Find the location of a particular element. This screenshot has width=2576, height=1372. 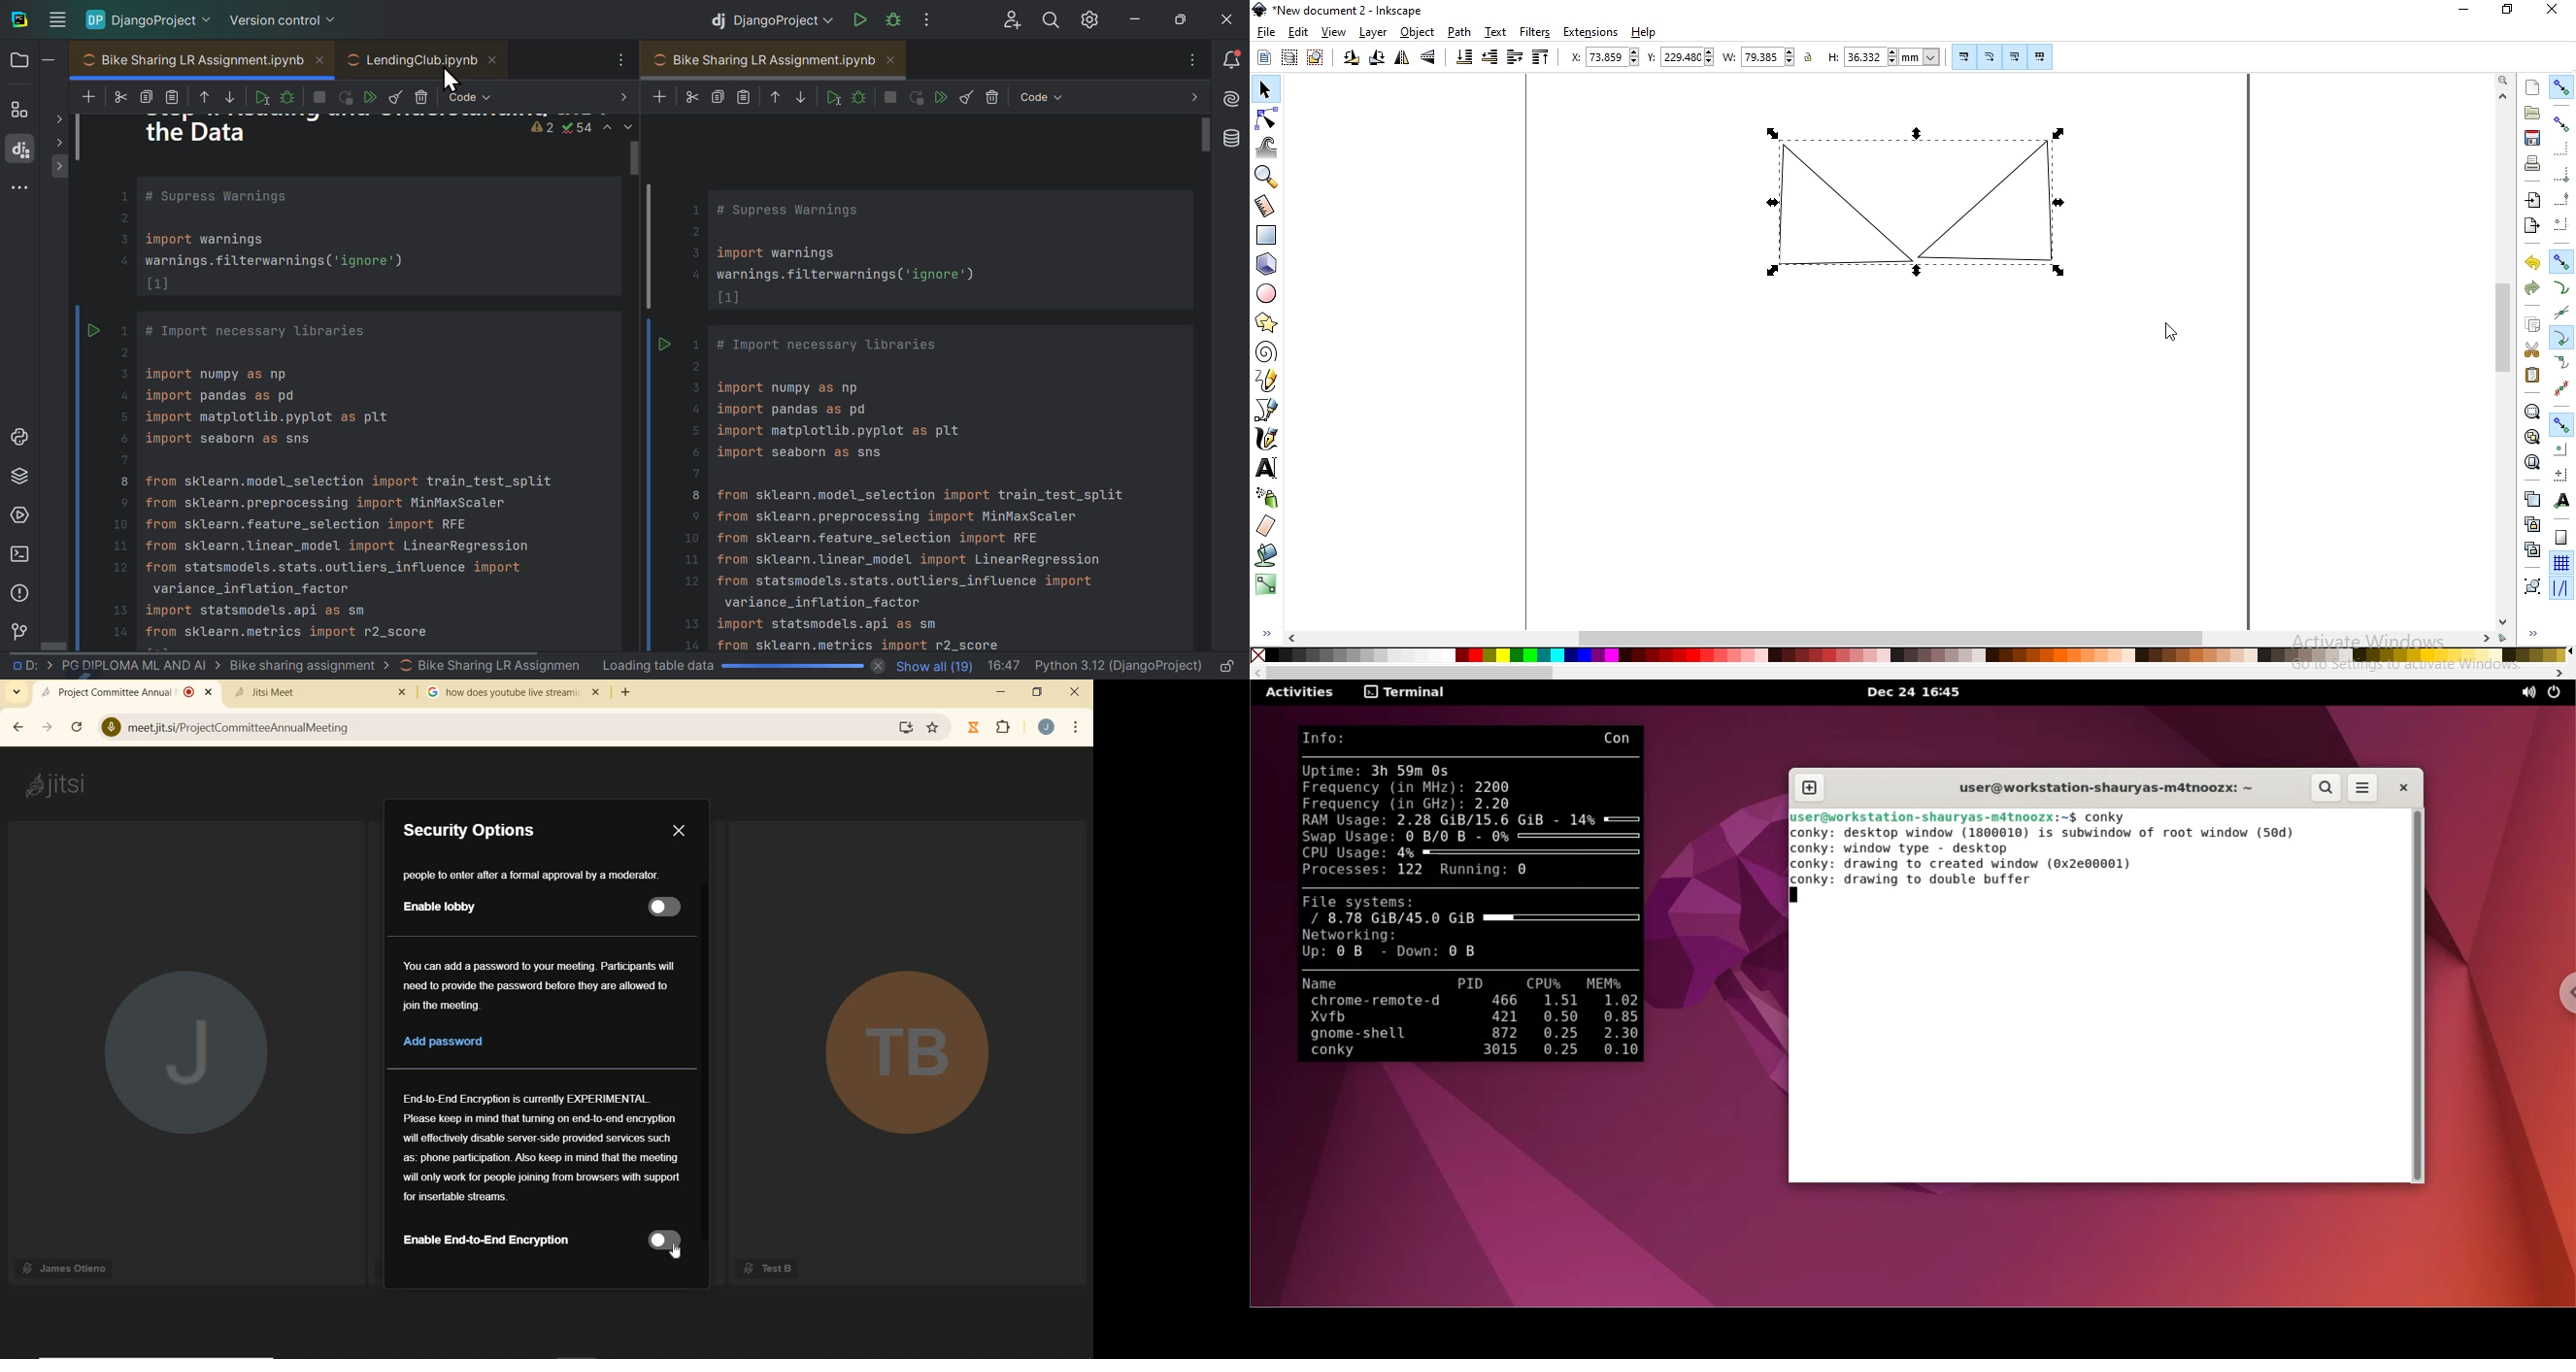

slider is located at coordinates (668, 1241).